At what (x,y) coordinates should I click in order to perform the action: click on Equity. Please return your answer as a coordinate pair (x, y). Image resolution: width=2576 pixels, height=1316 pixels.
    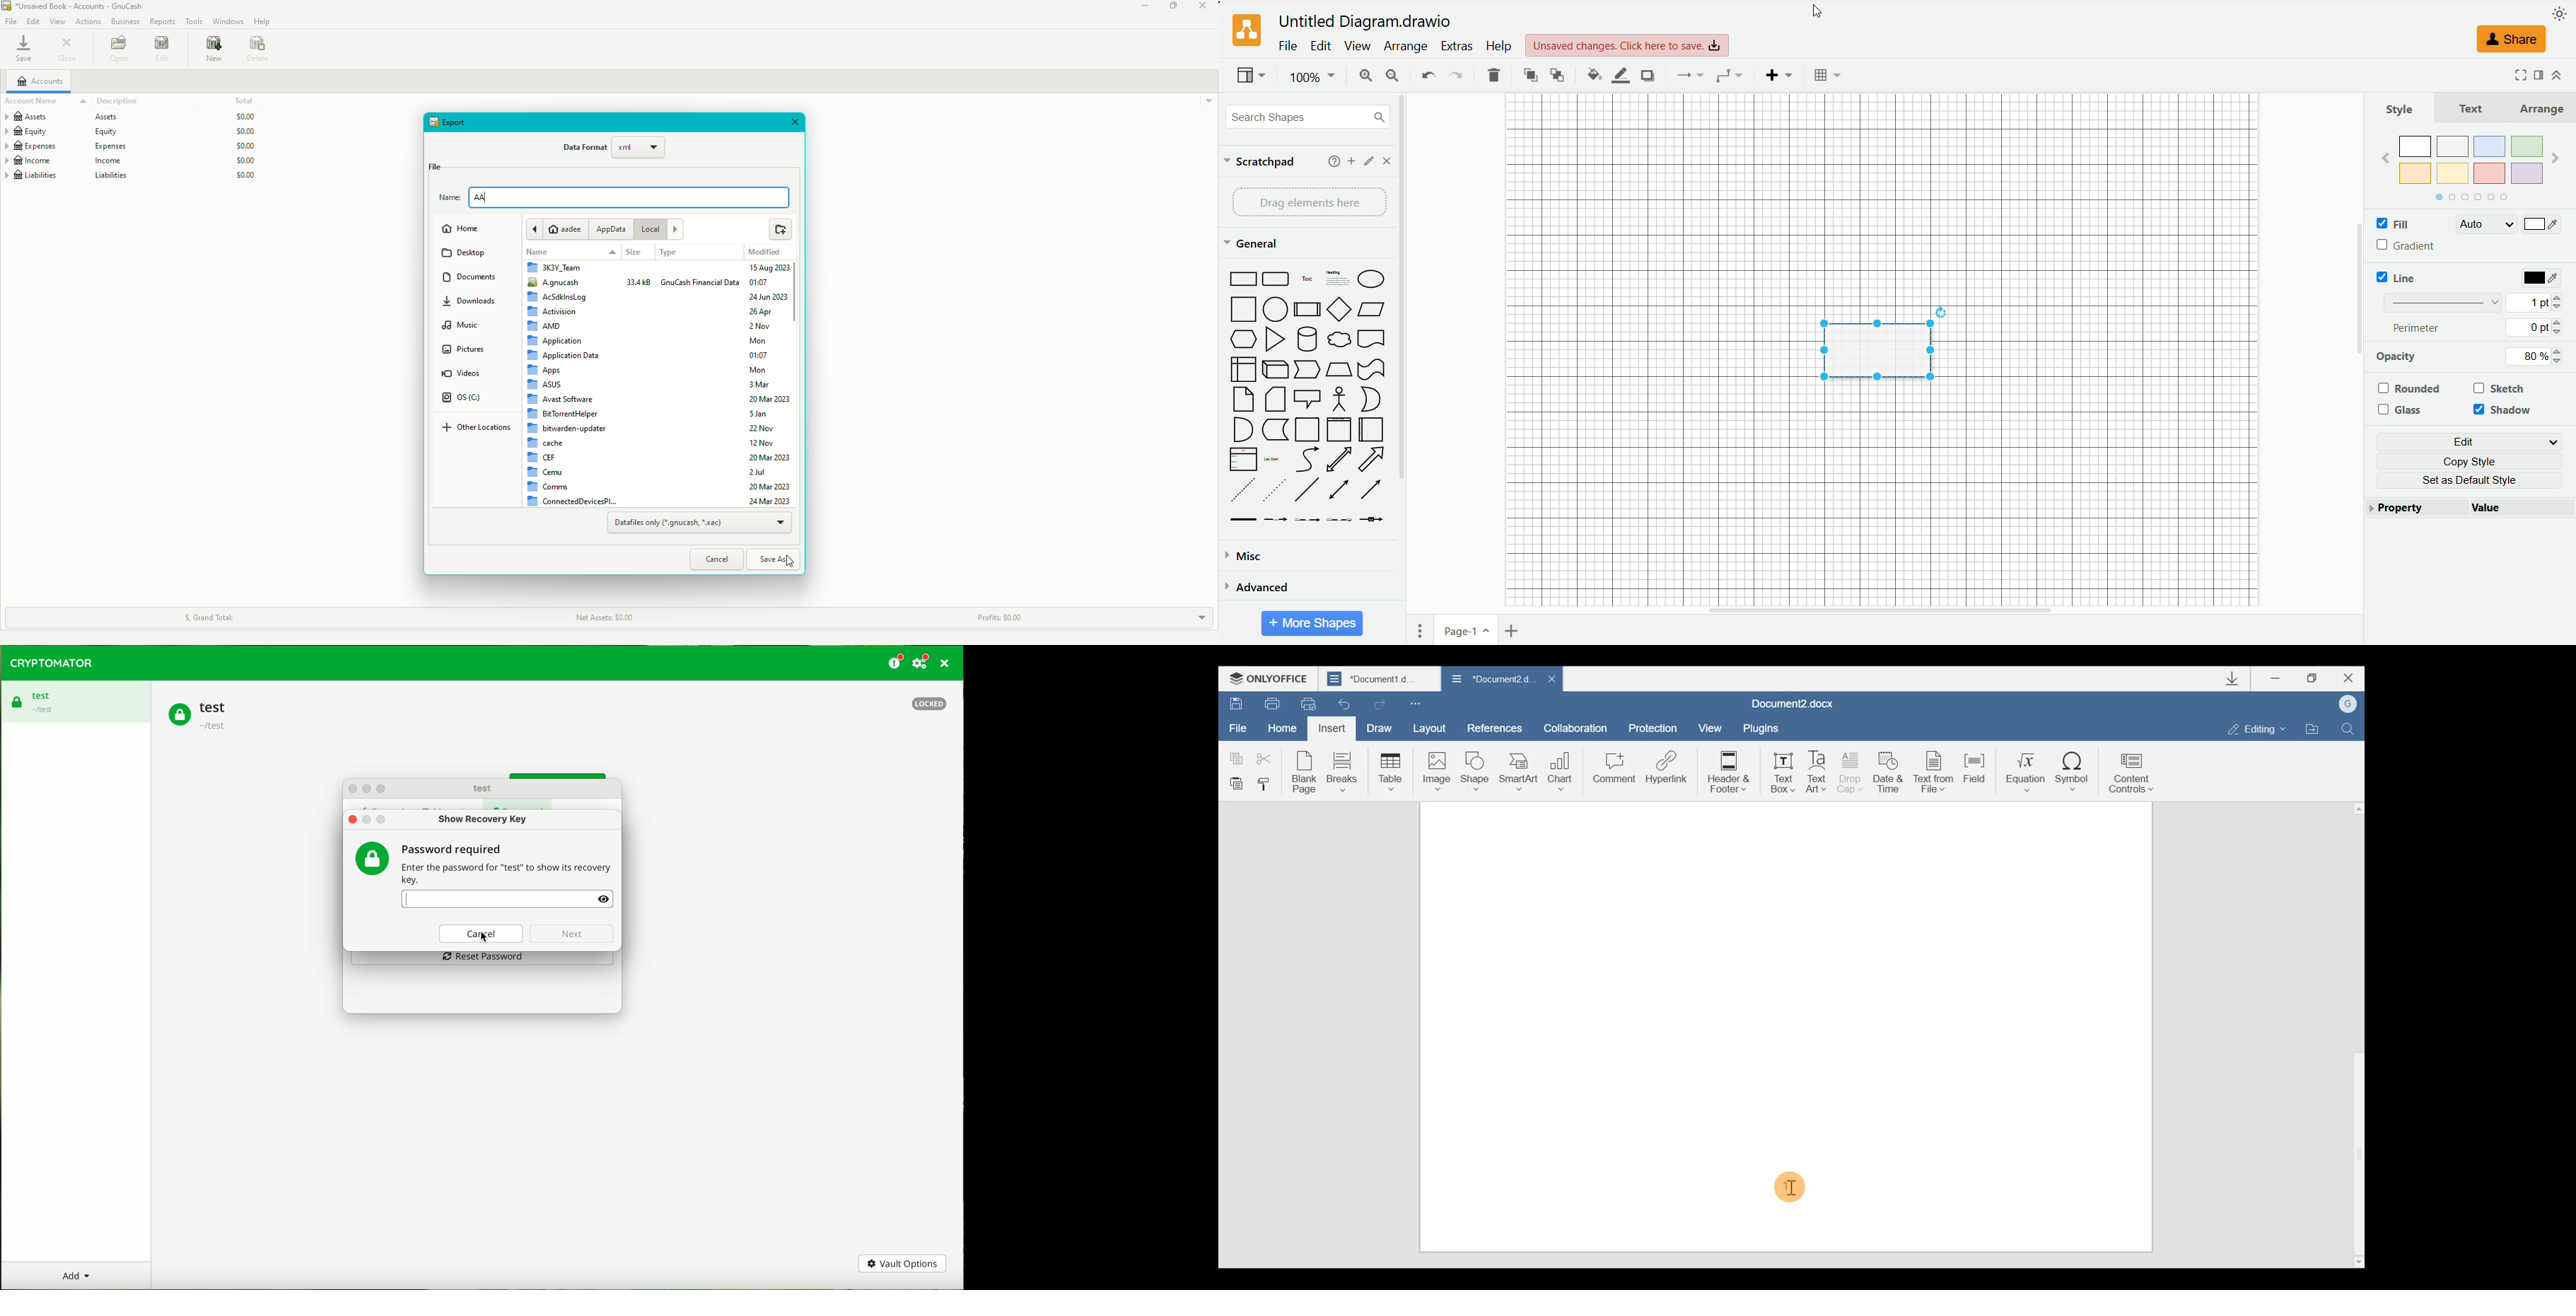
    Looking at the image, I should click on (138, 130).